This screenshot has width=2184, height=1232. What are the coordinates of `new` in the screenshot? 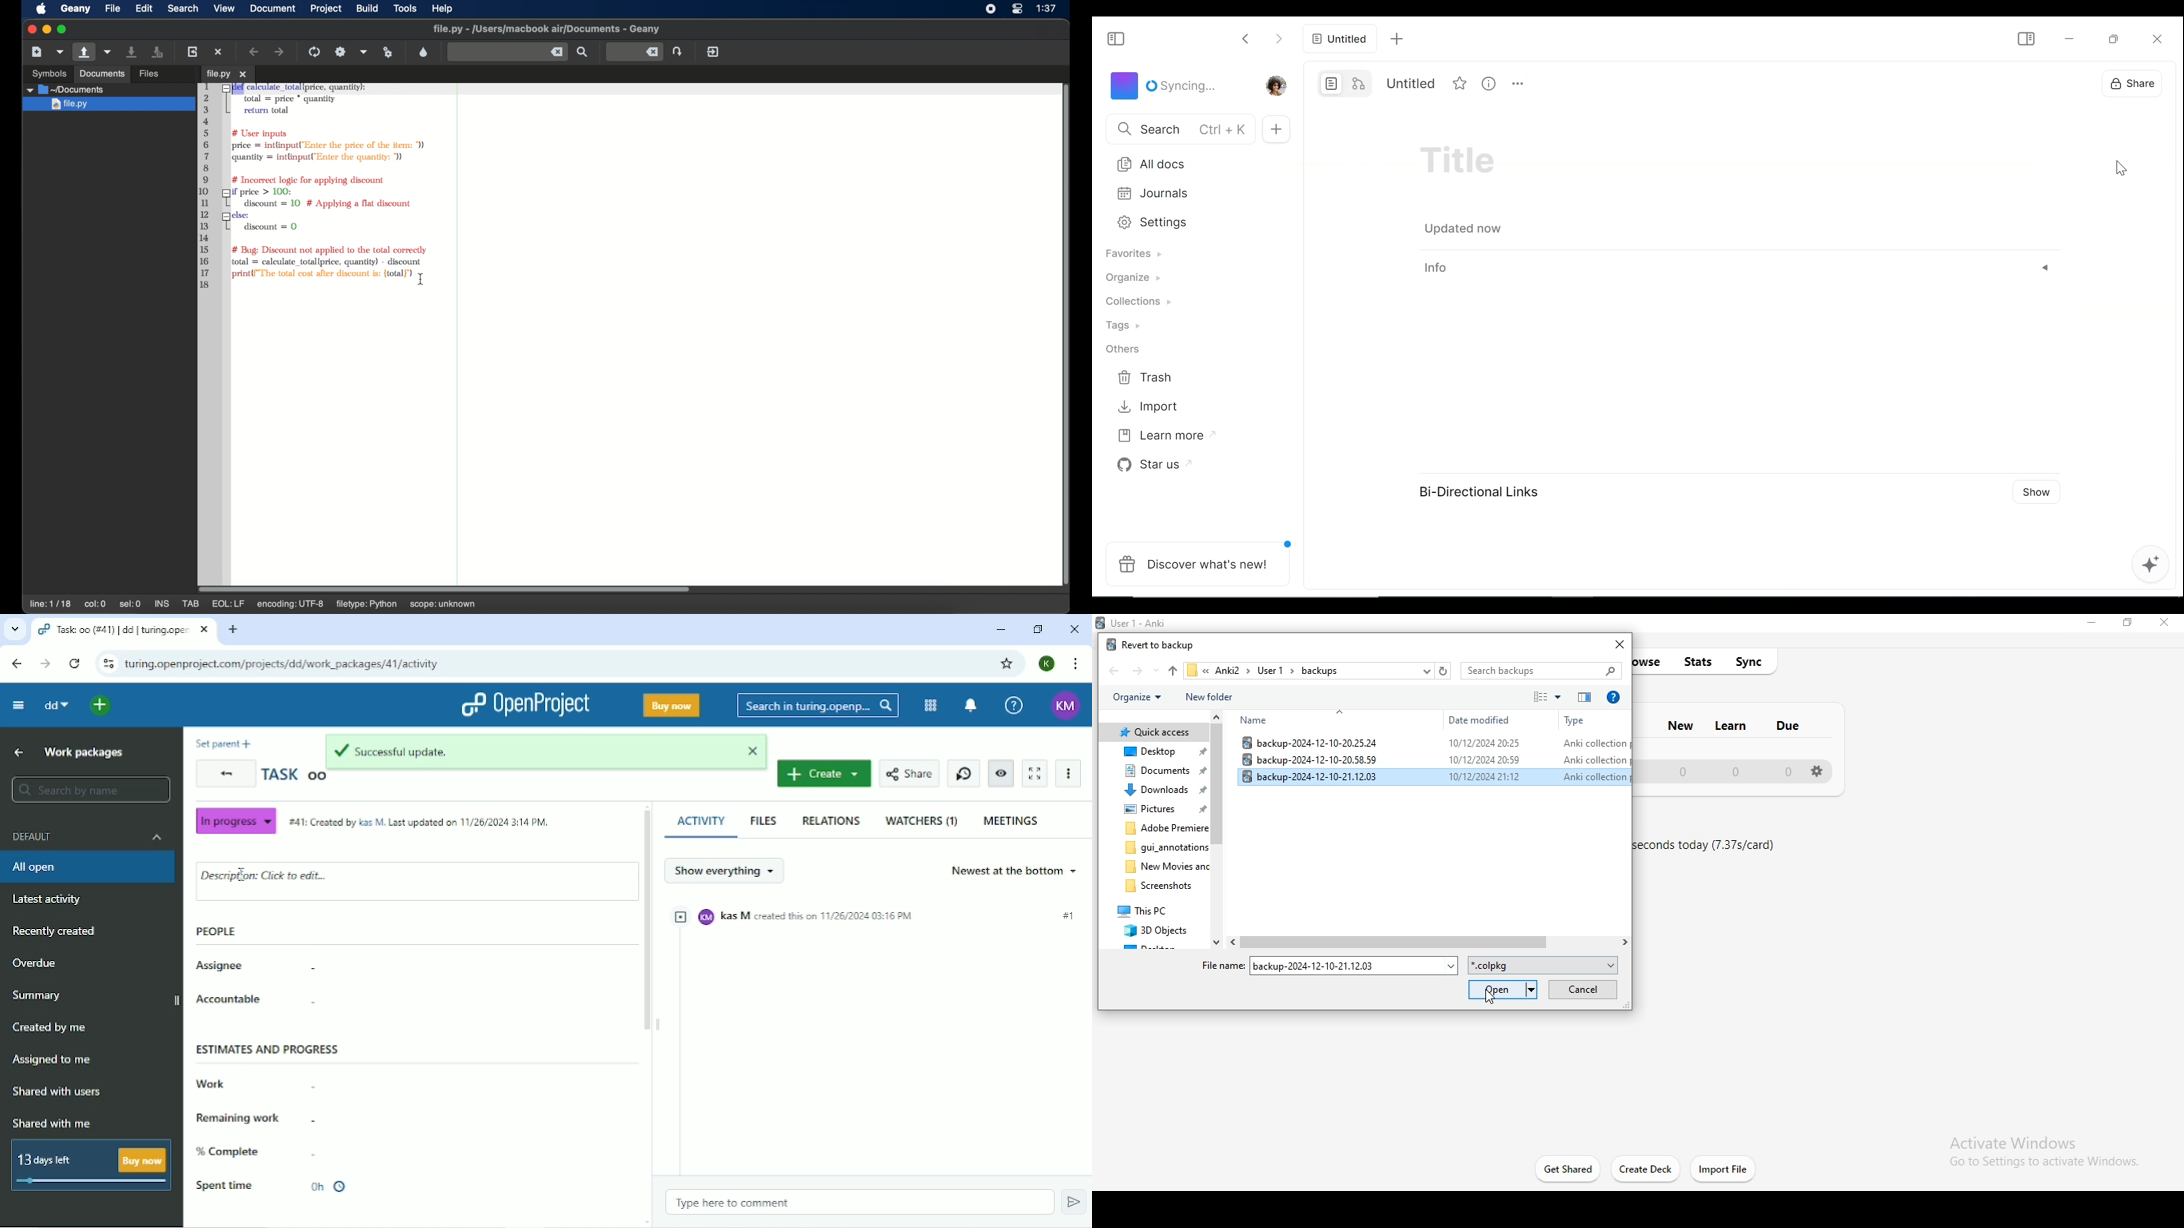 It's located at (1680, 724).